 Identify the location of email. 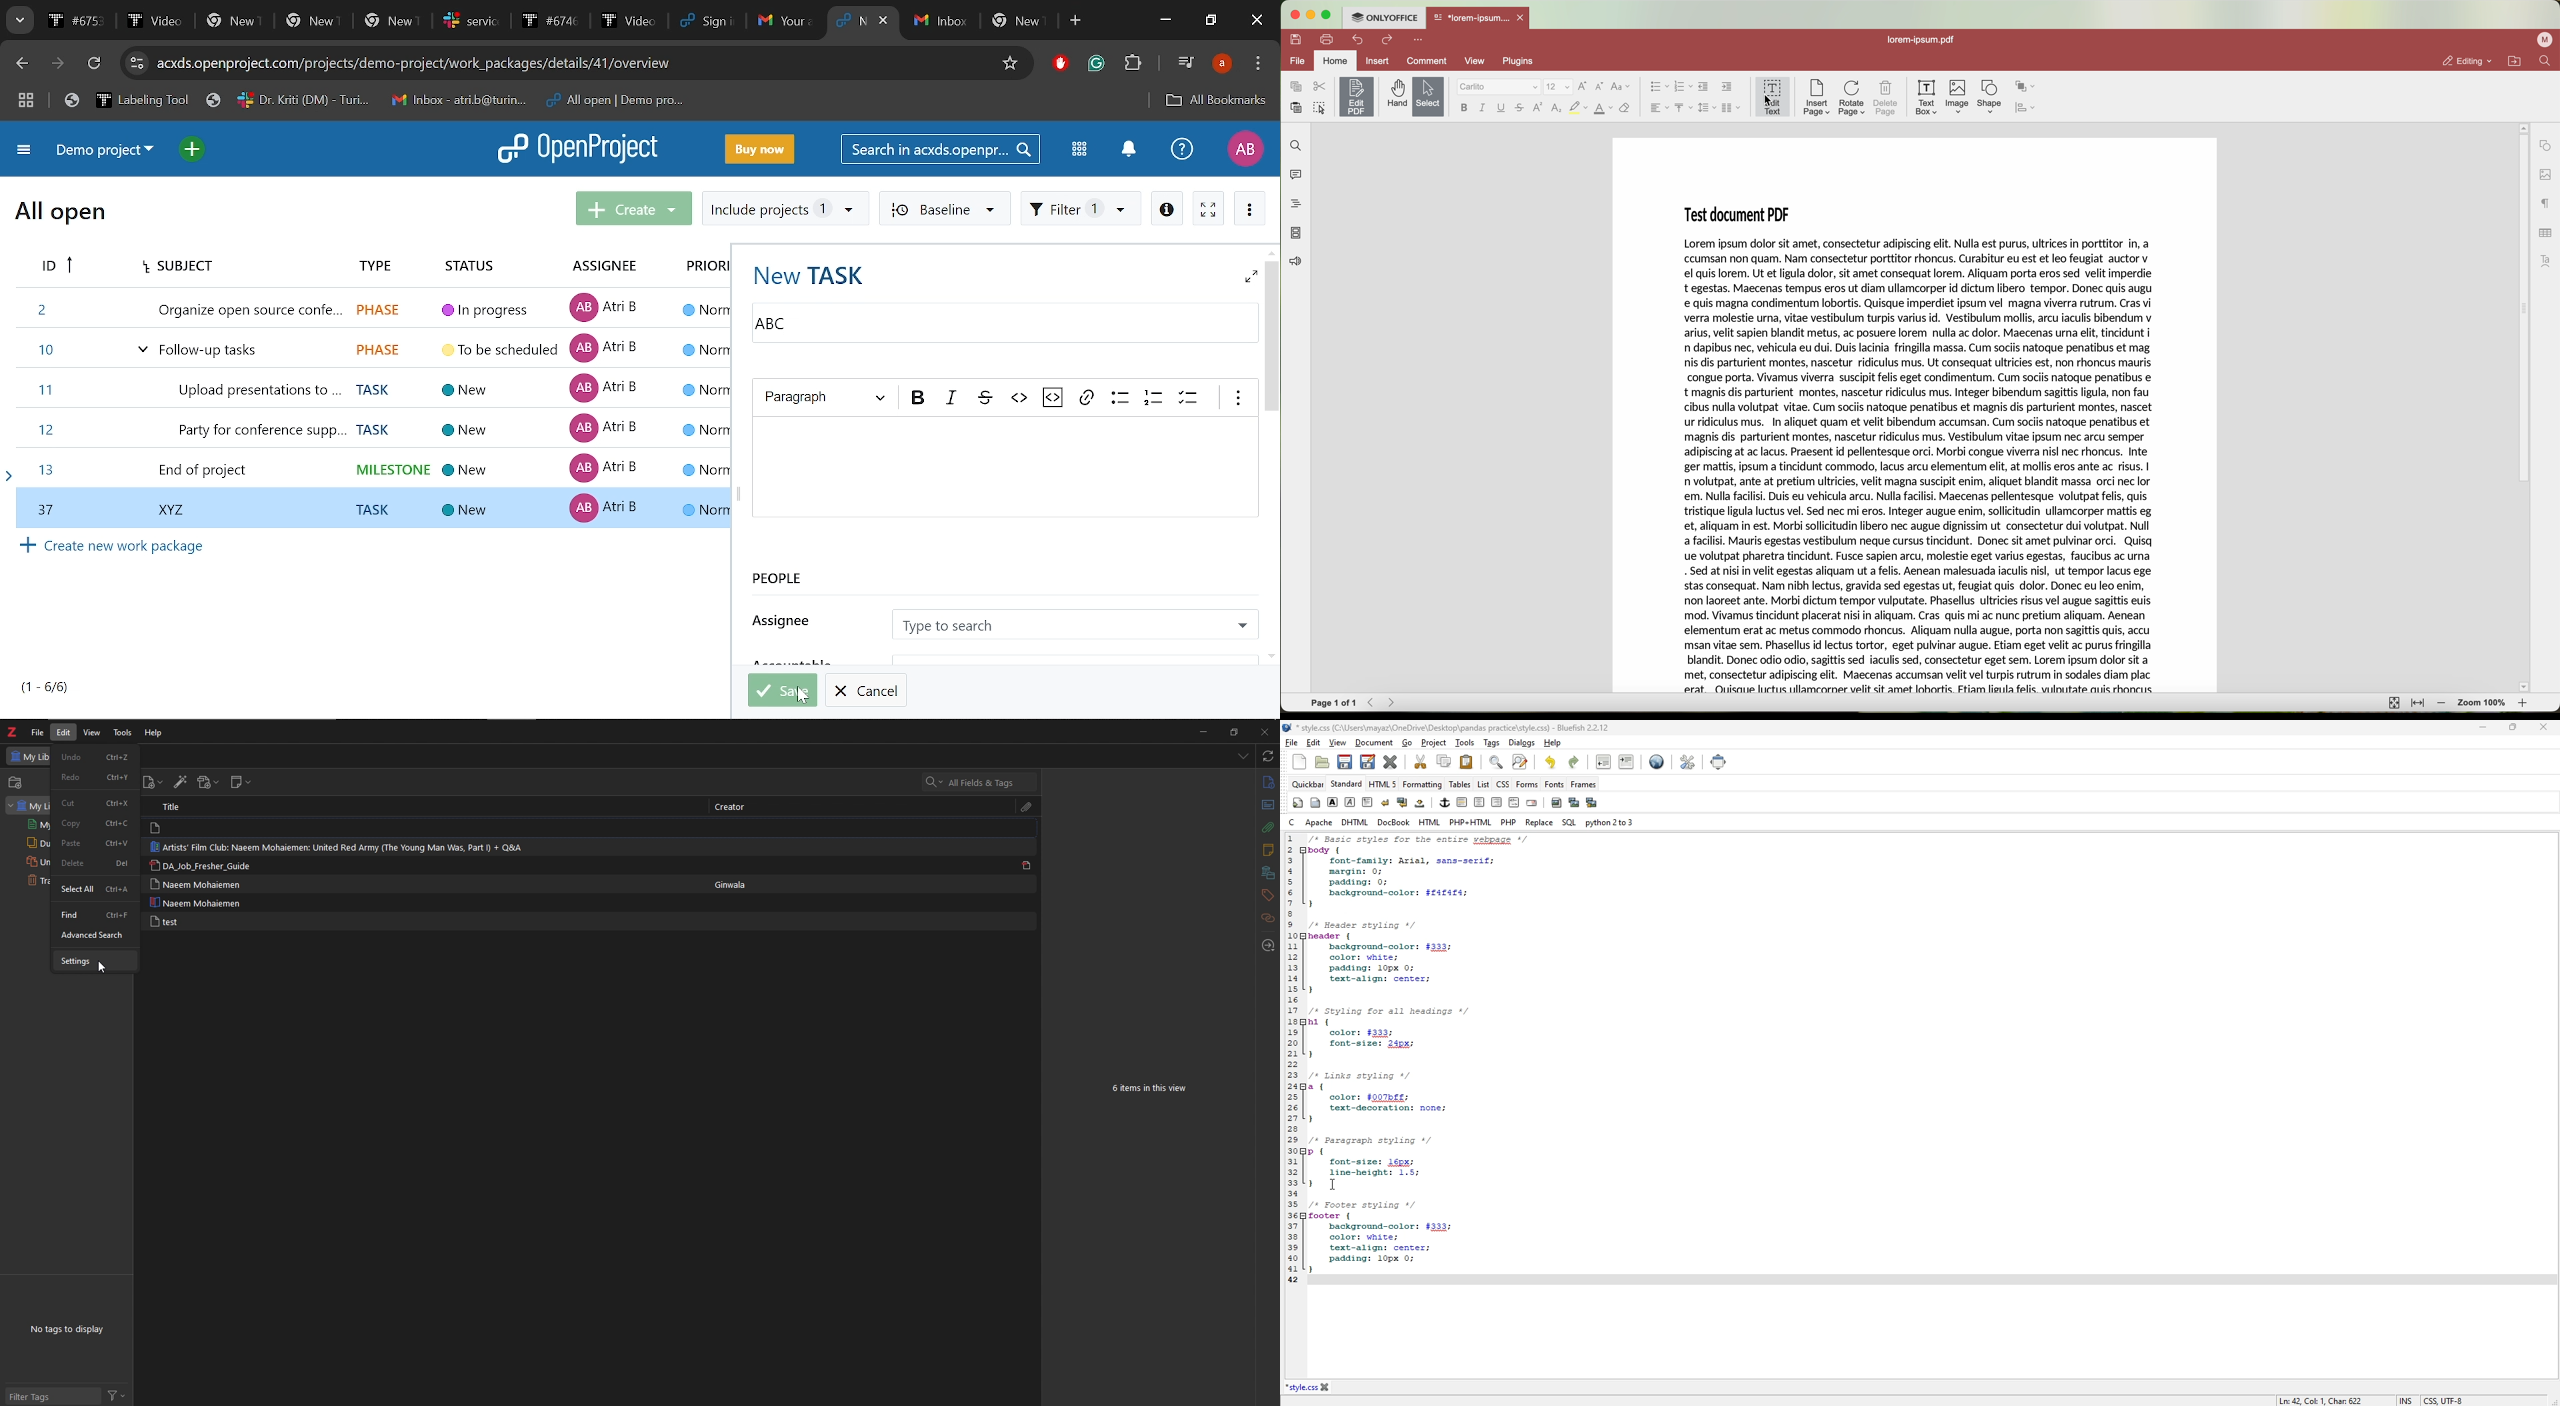
(1533, 803).